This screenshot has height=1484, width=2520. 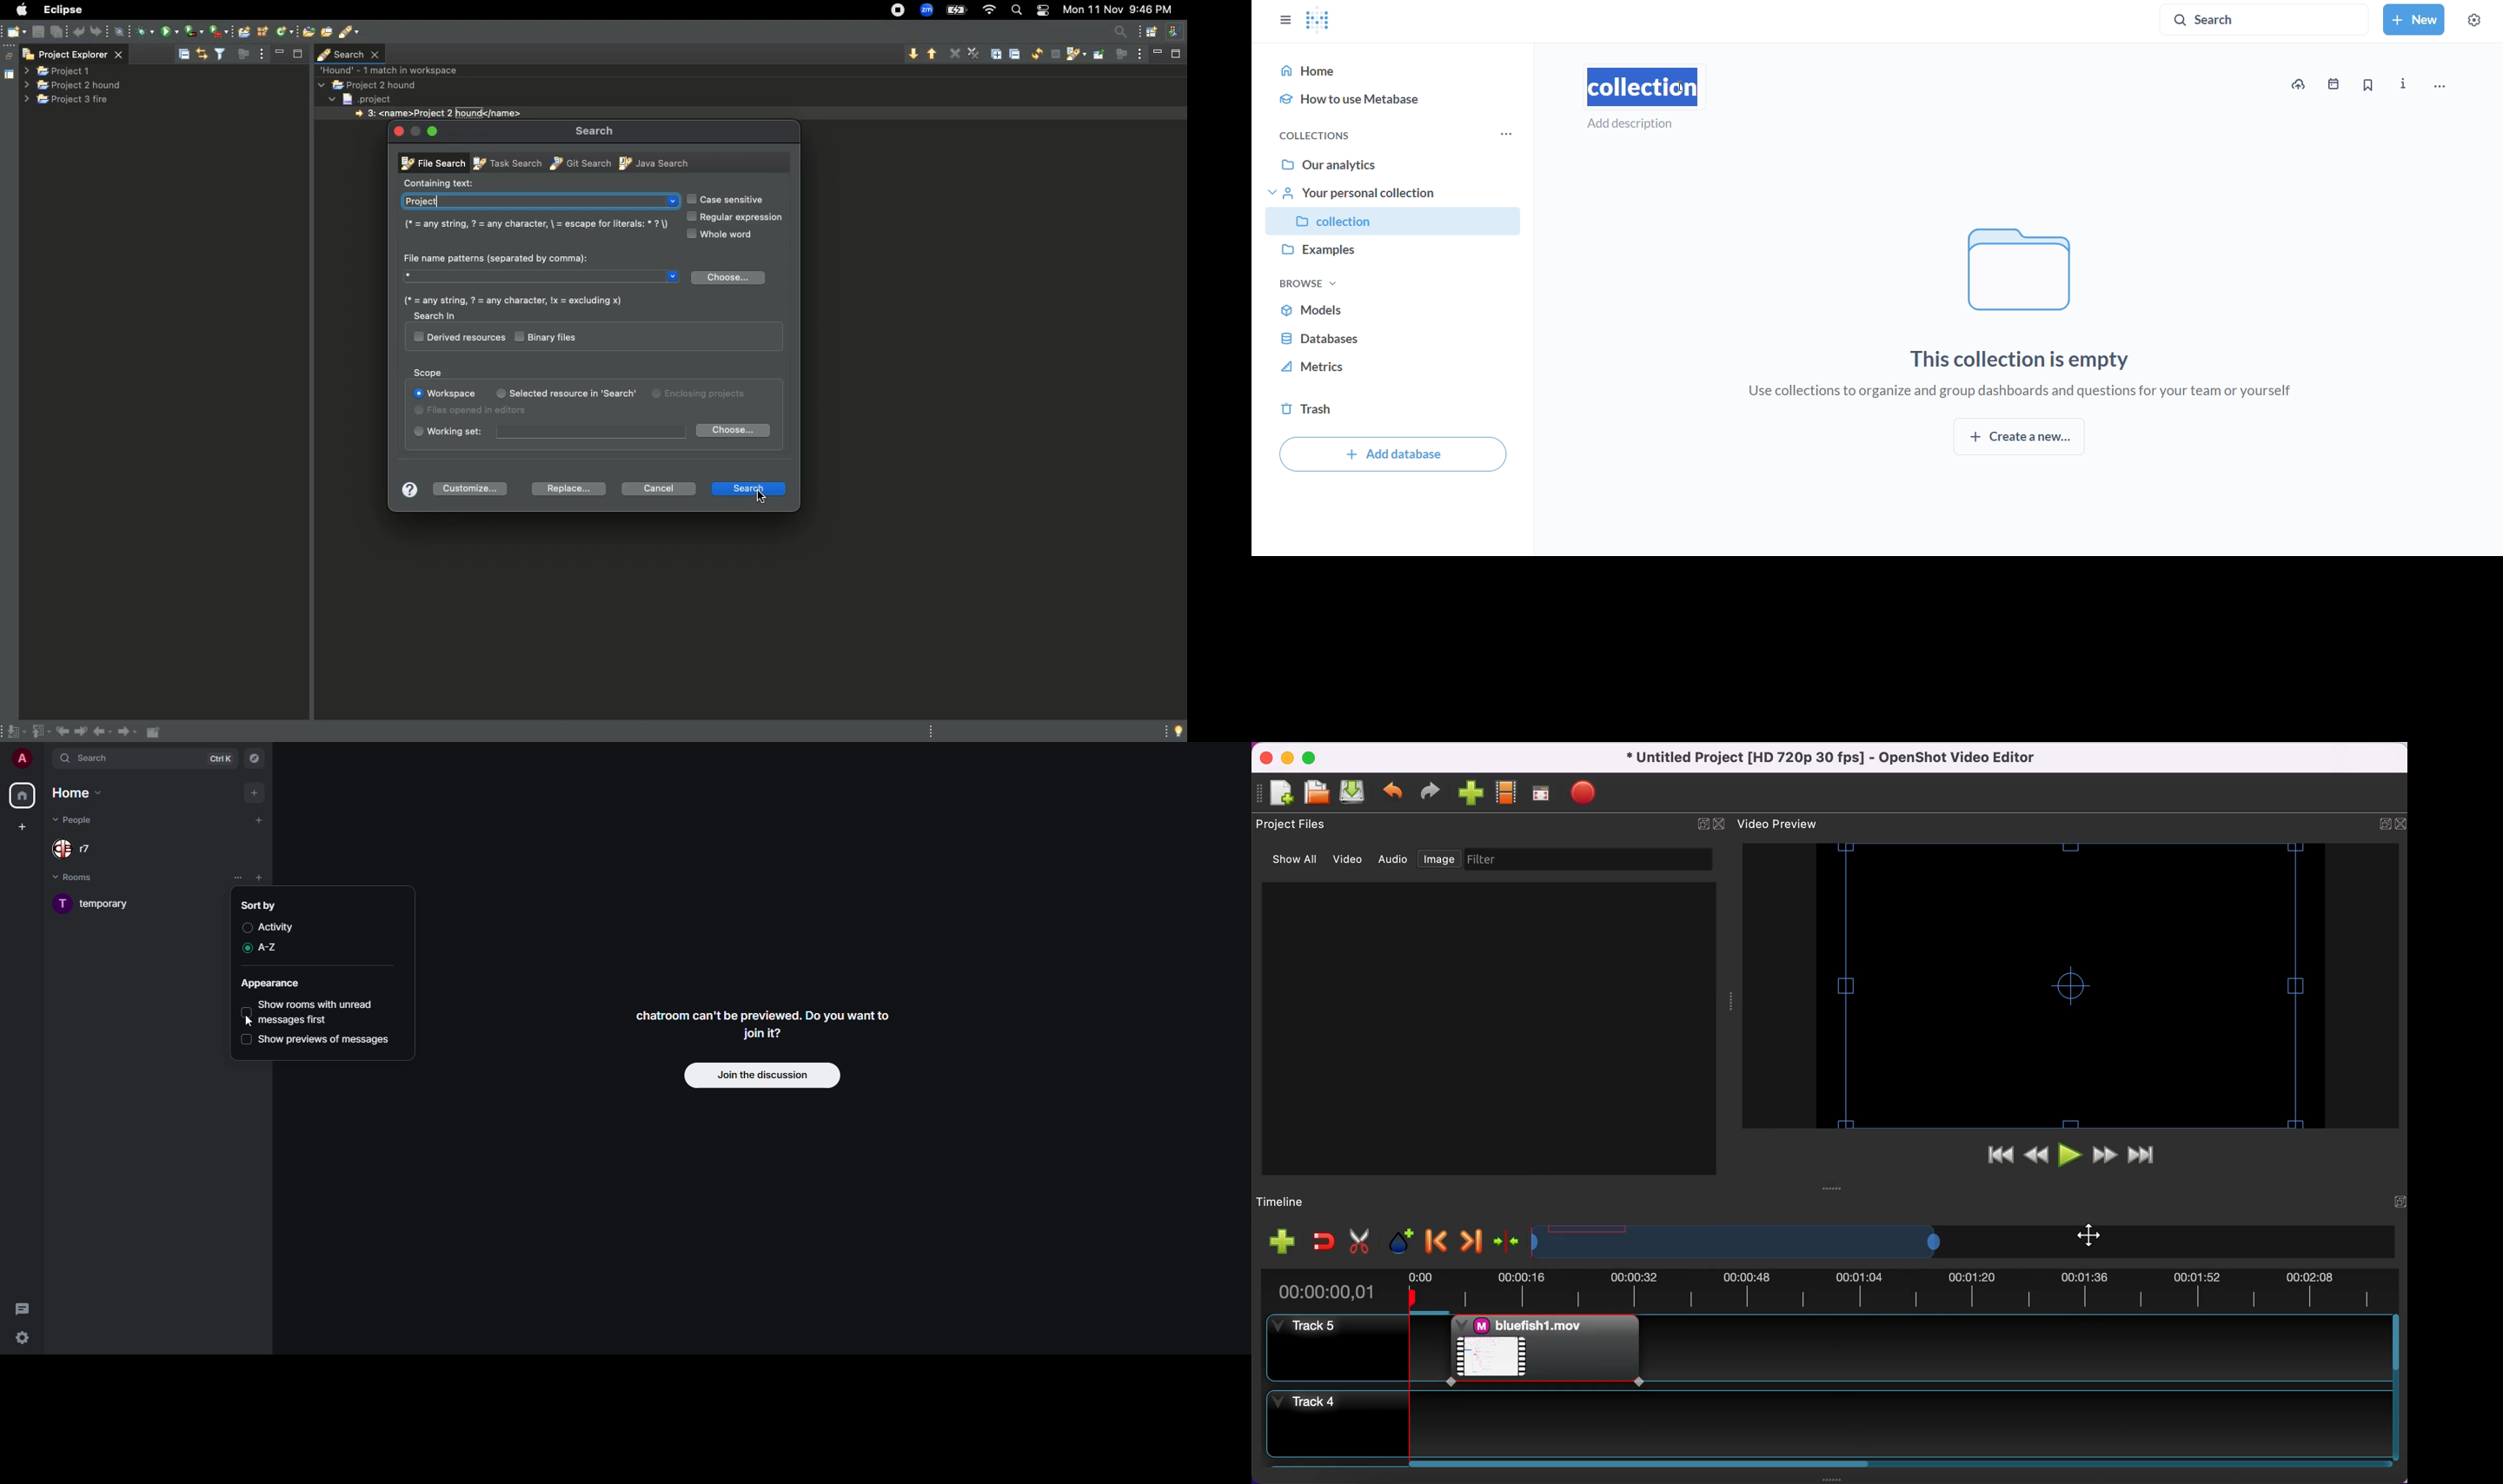 I want to click on Containing text, so click(x=442, y=181).